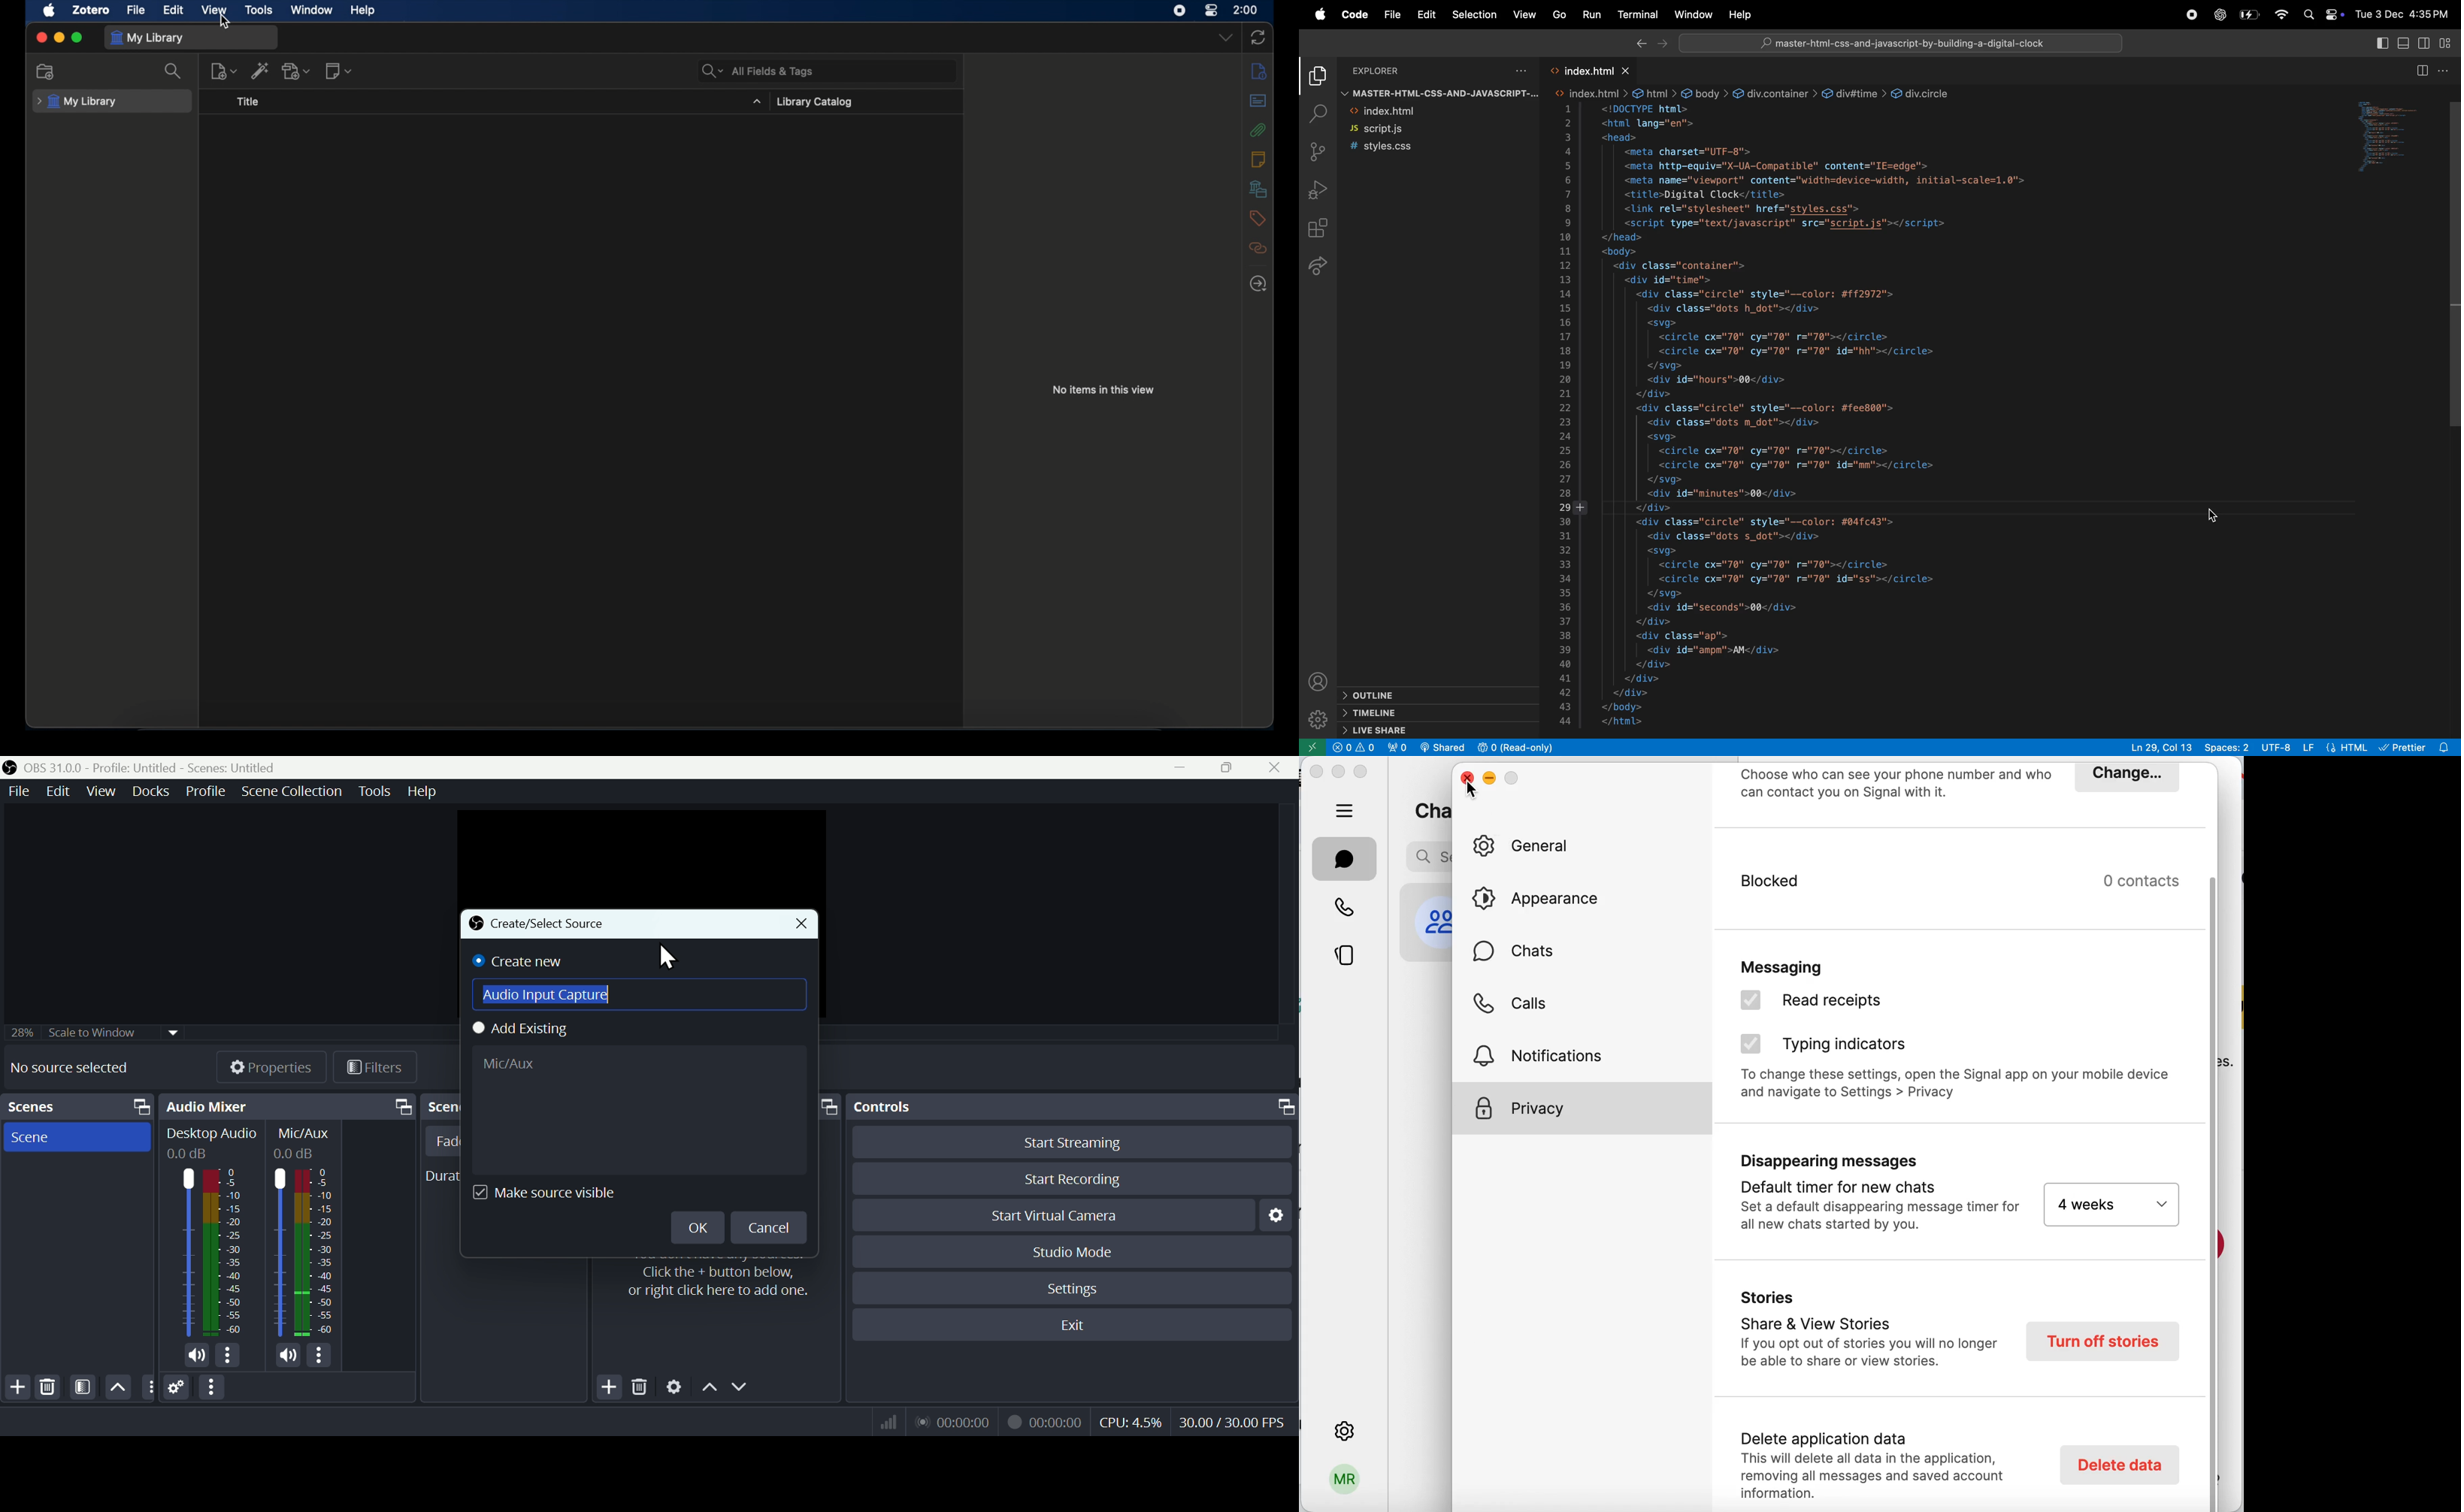 Image resolution: width=2464 pixels, height=1512 pixels. Describe the element at coordinates (69, 1067) in the screenshot. I see `No source selected` at that location.